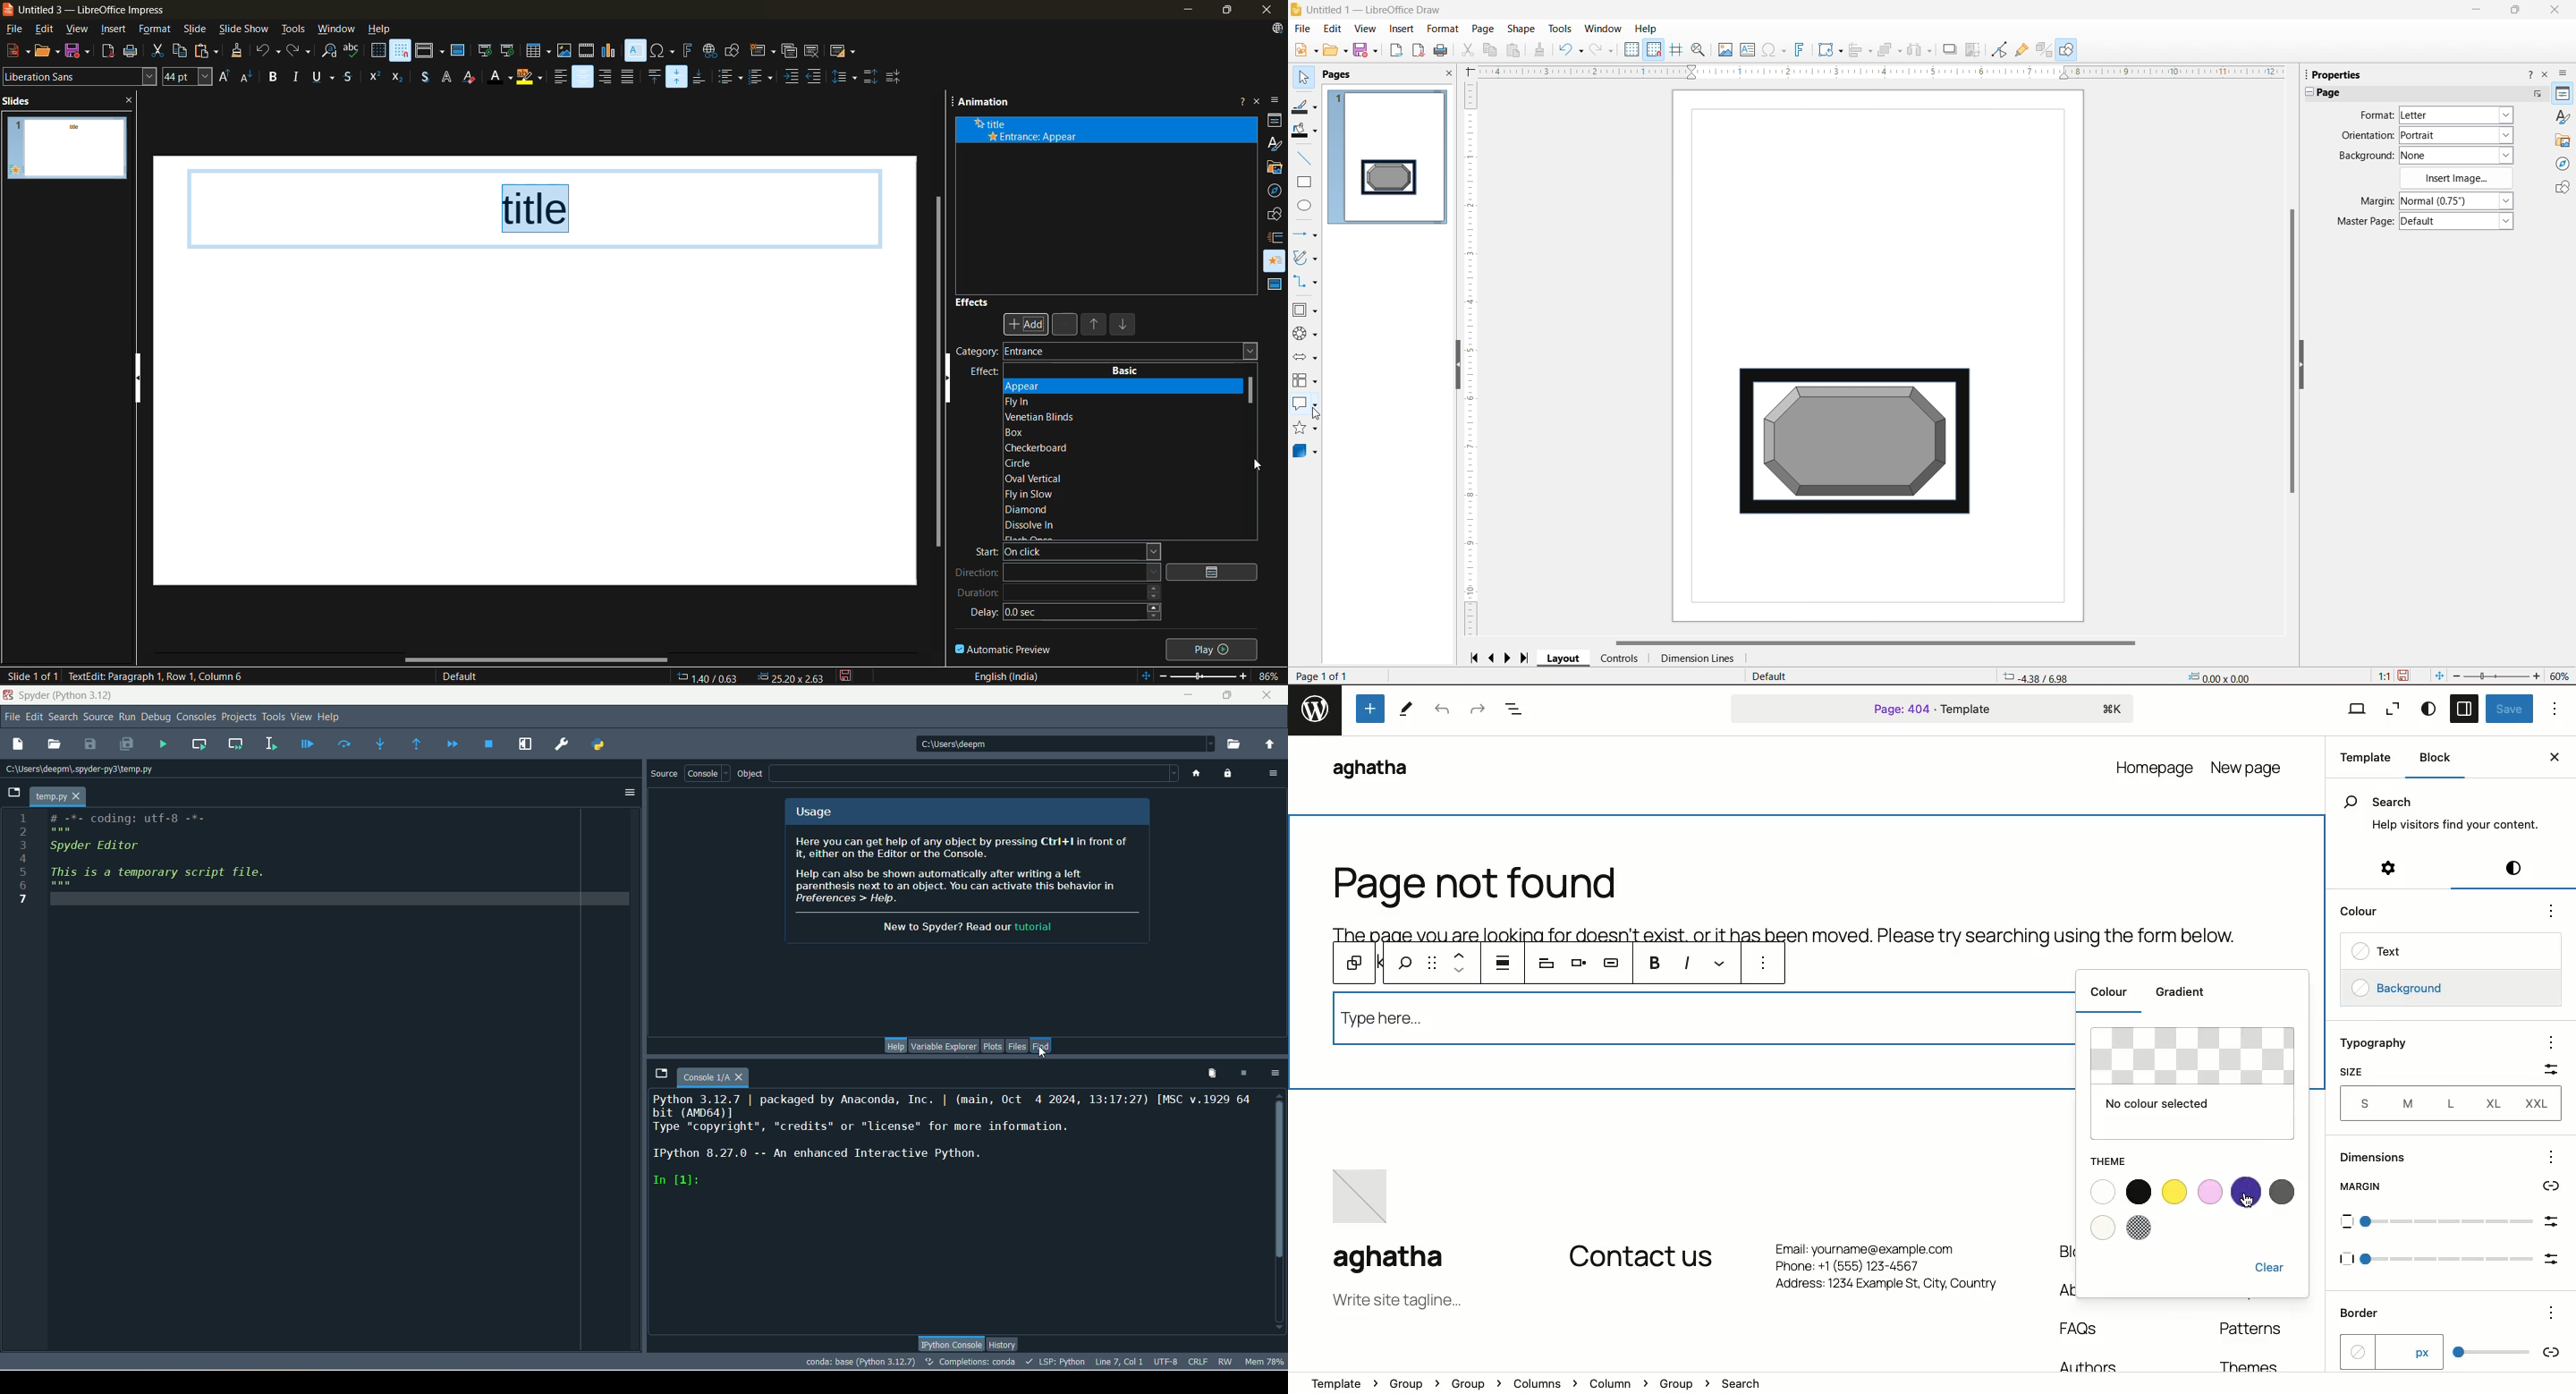 This screenshot has height=1400, width=2576. I want to click on Gradient, so click(2184, 992).